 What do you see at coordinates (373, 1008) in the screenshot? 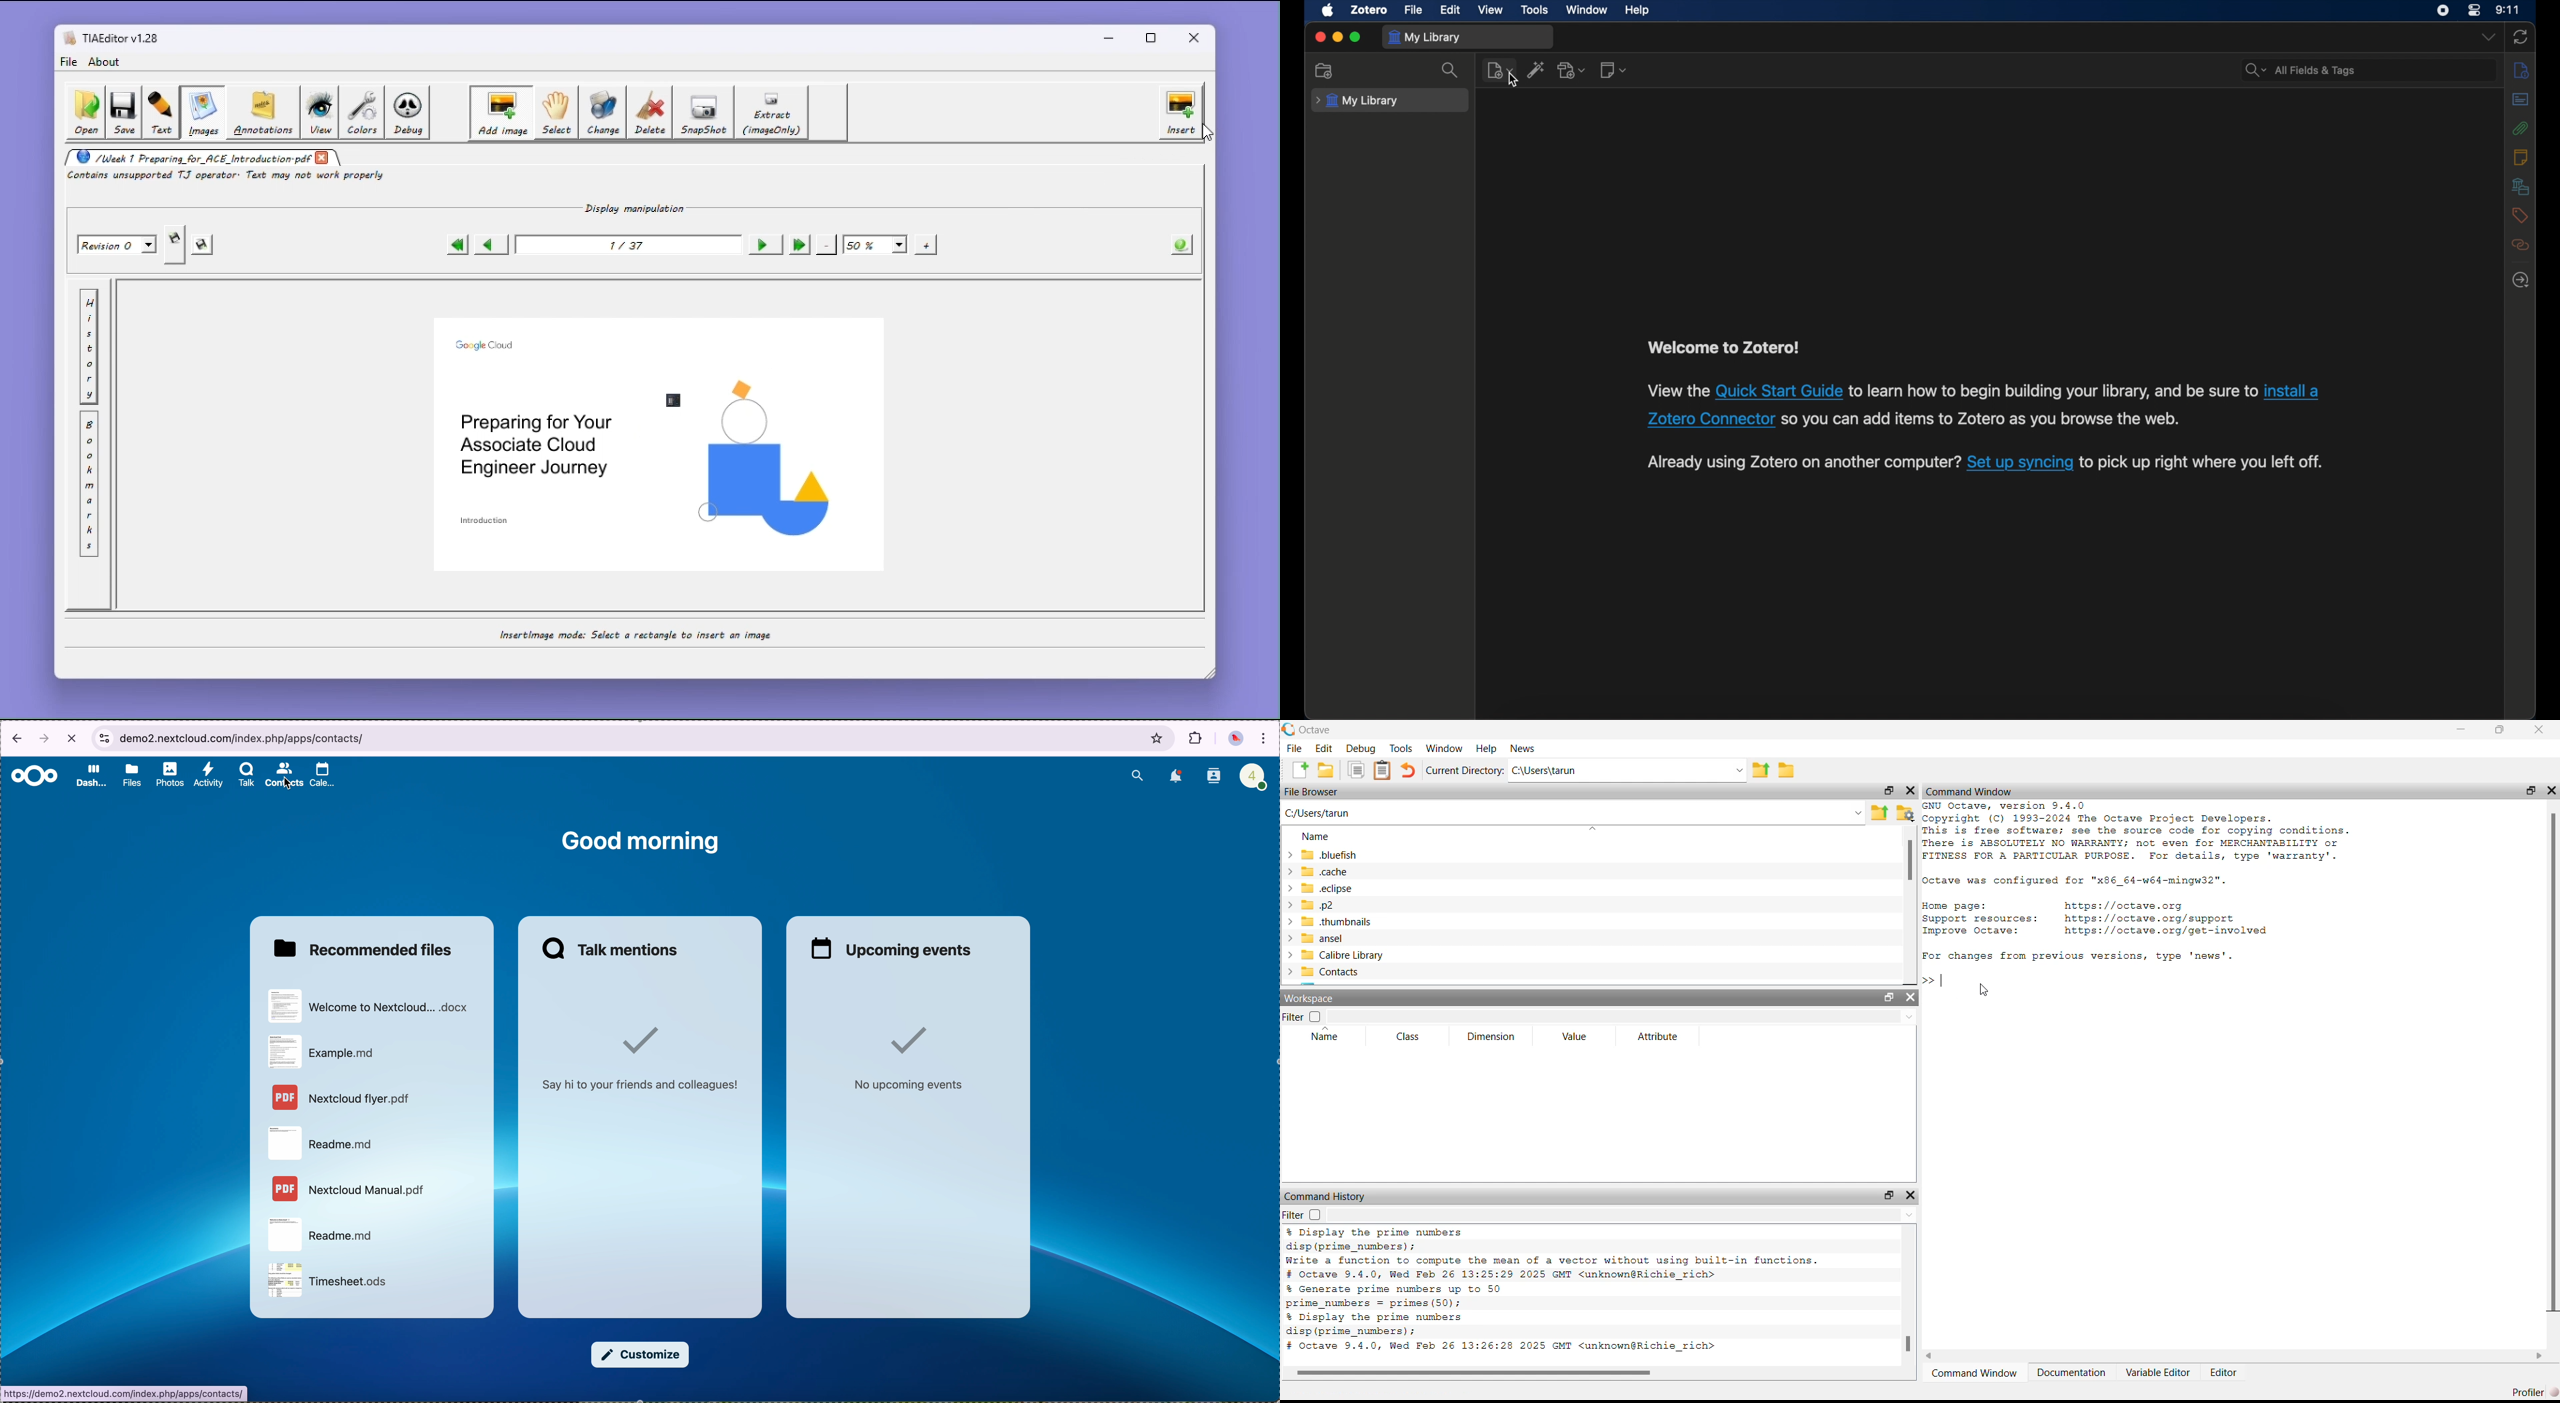
I see `file` at bounding box center [373, 1008].